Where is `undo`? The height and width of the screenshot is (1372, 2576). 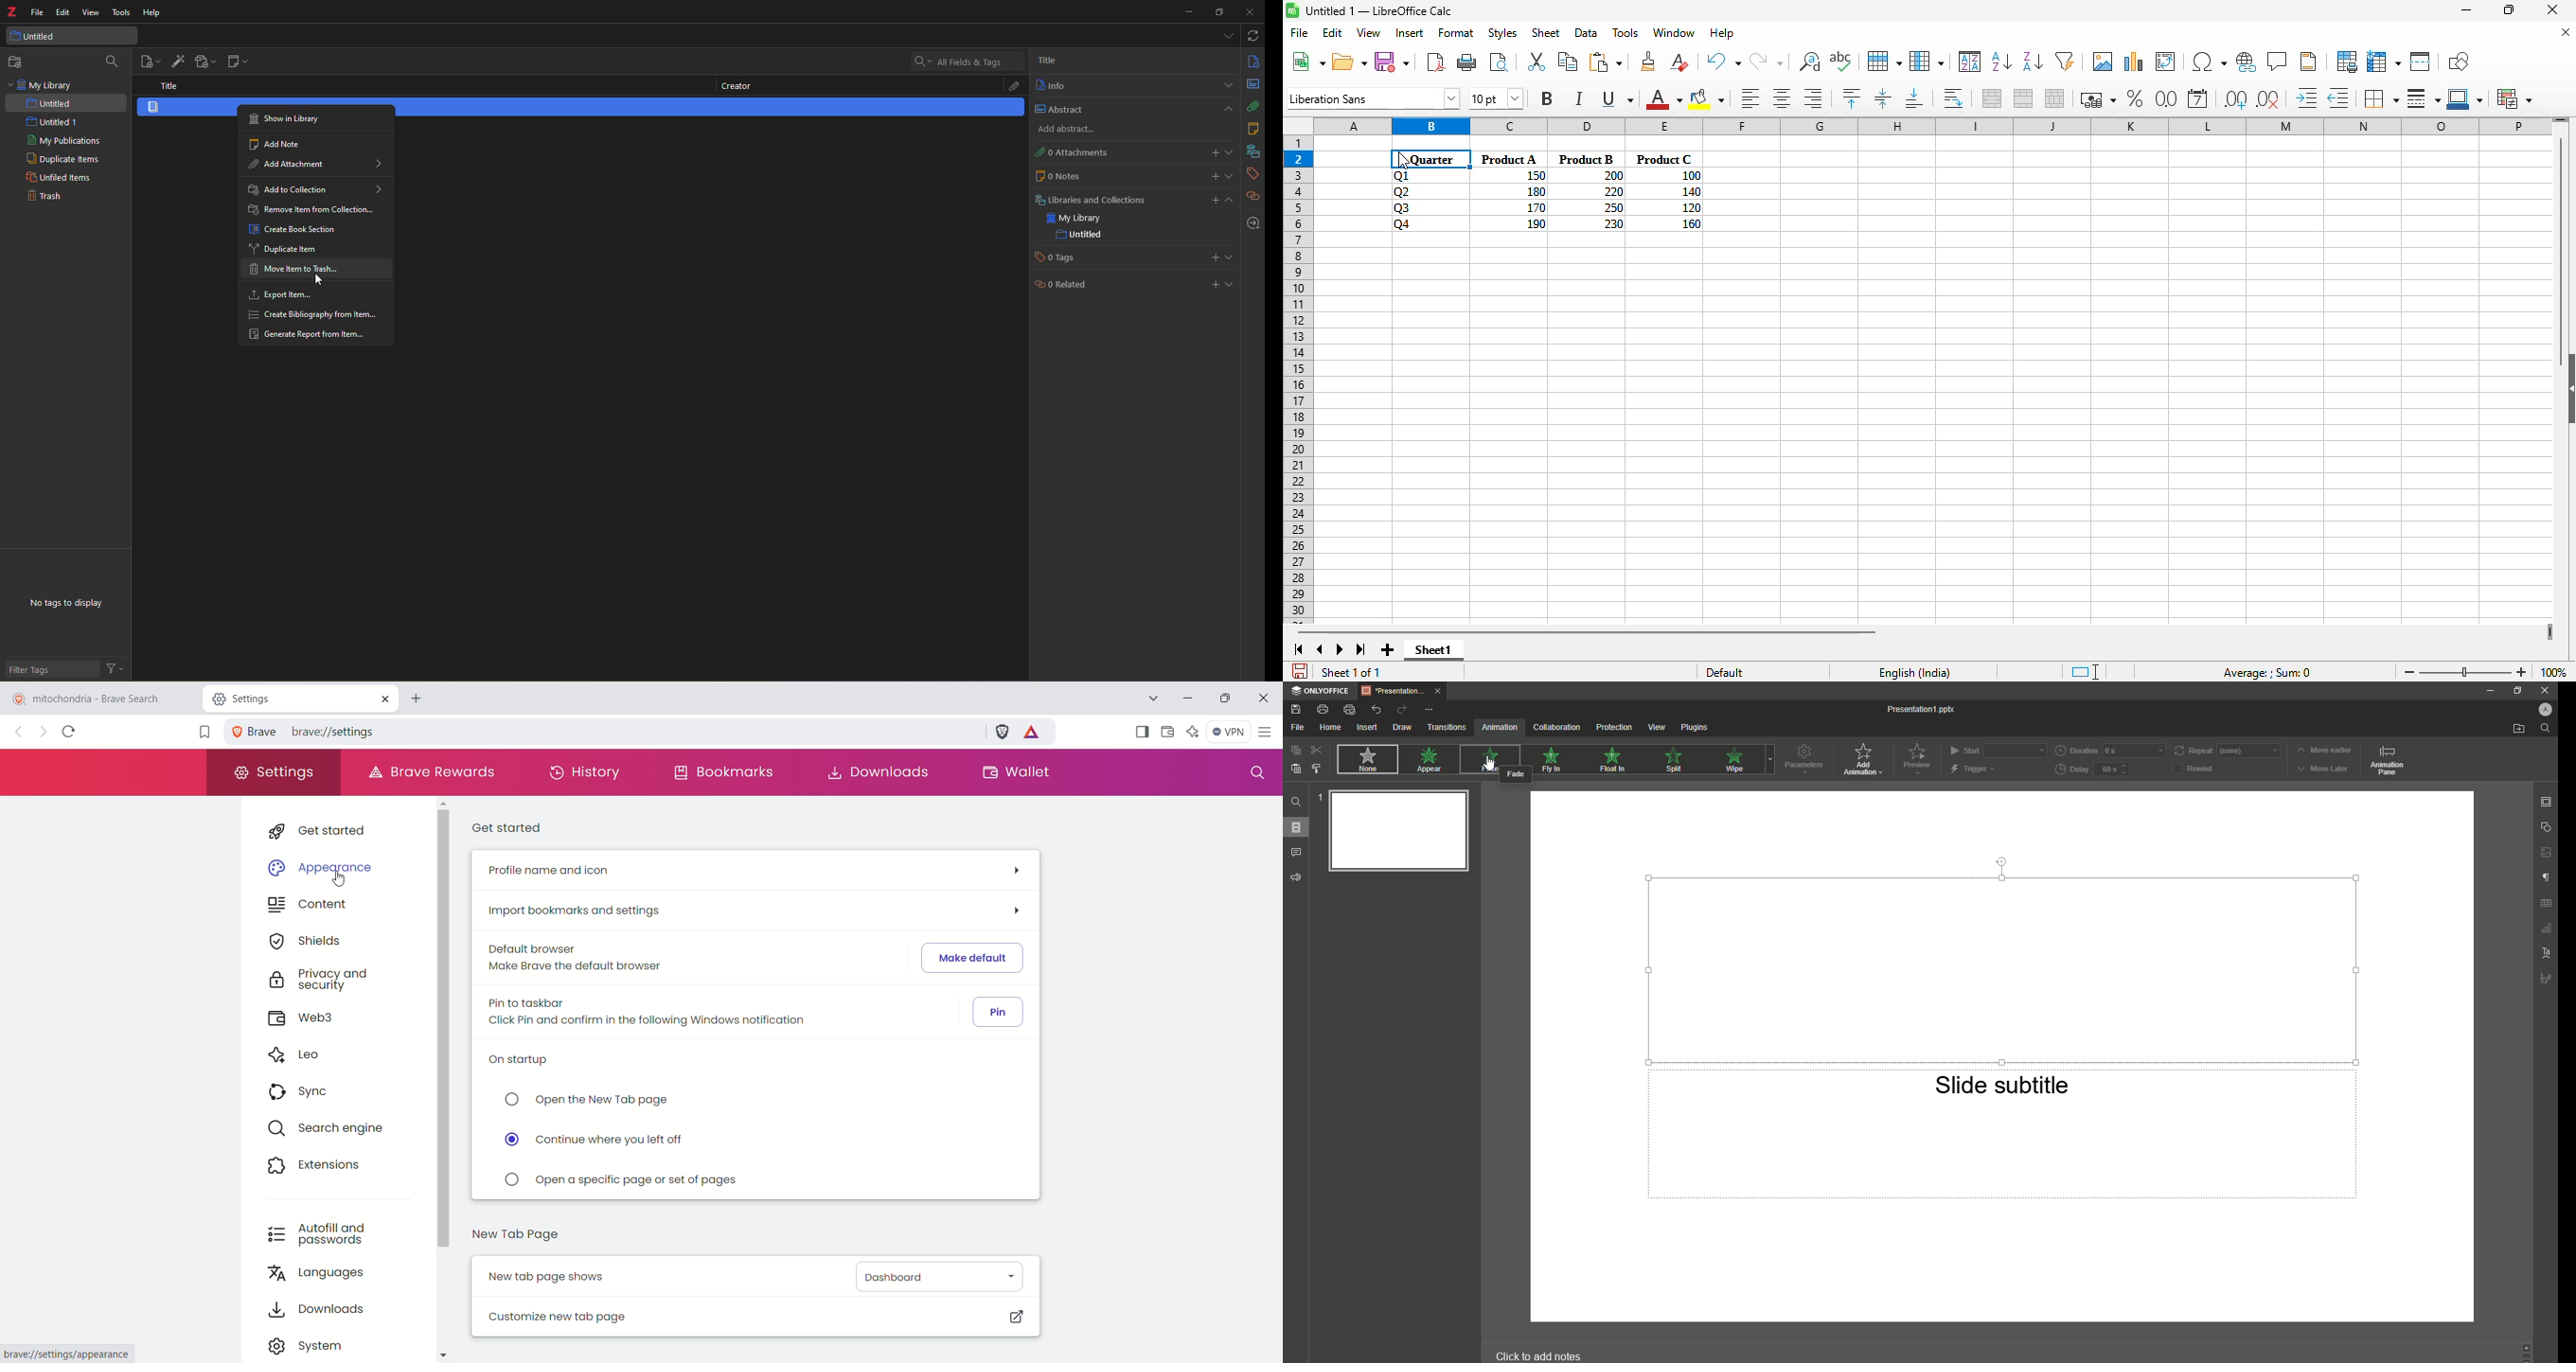 undo is located at coordinates (1723, 62).